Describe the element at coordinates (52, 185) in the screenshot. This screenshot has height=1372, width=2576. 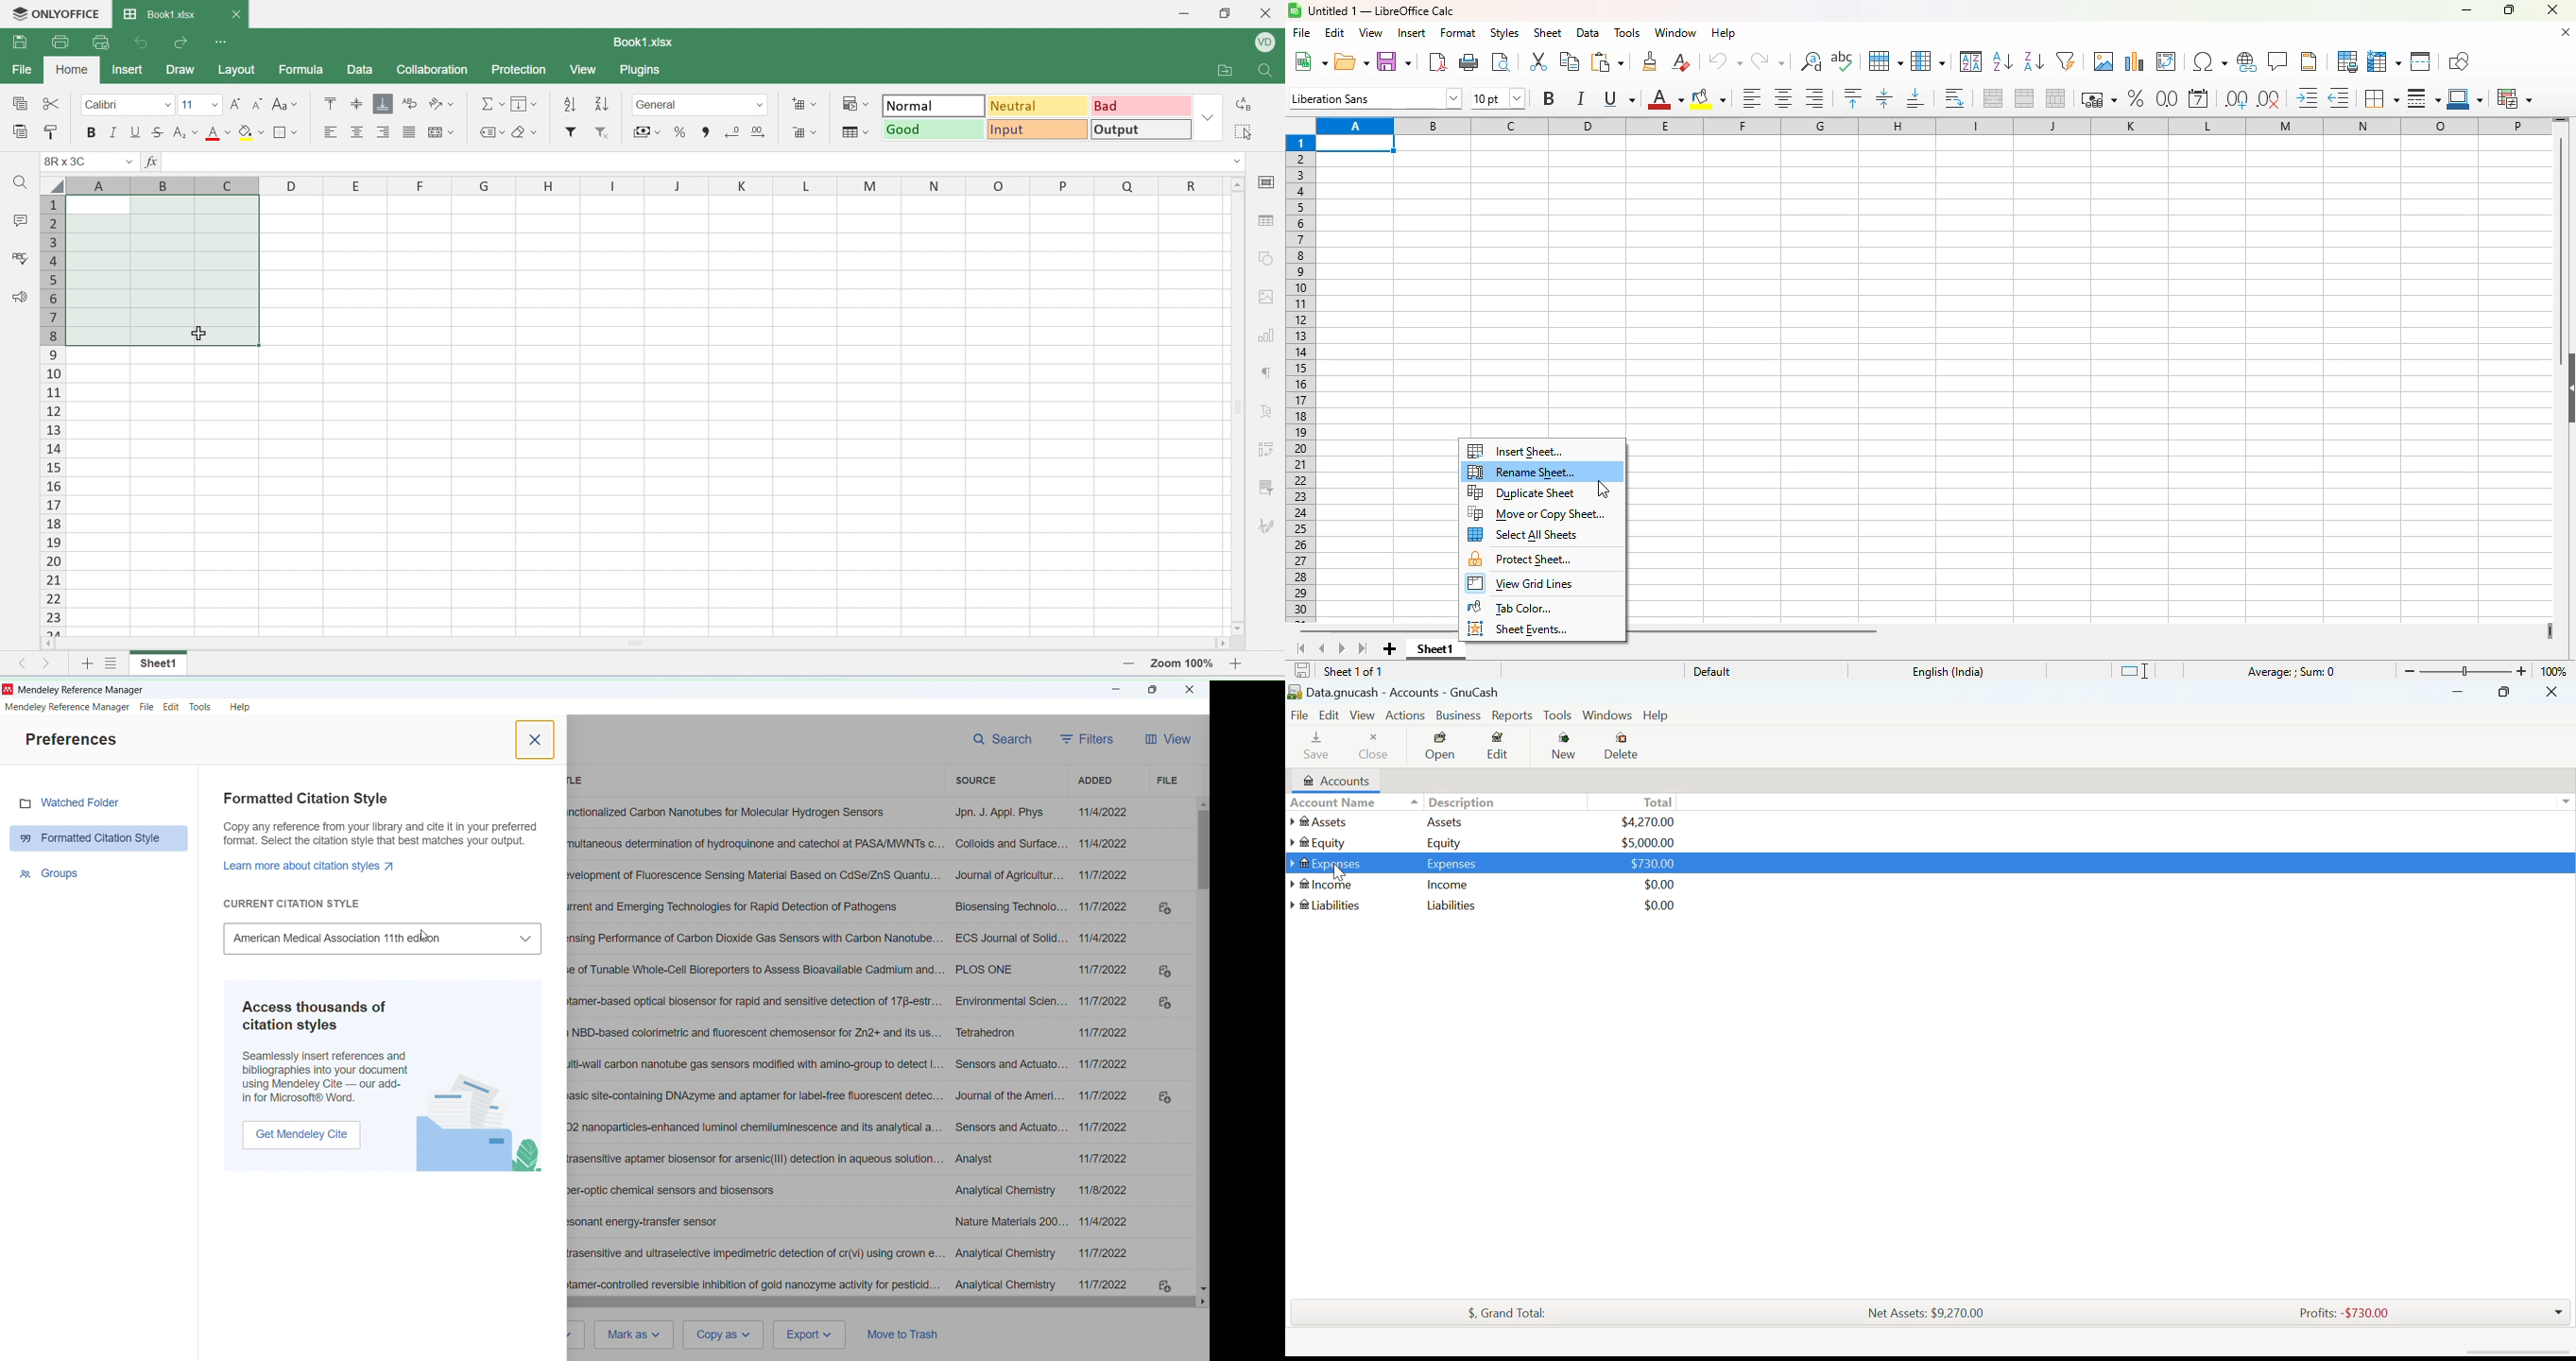
I see `select all cells` at that location.